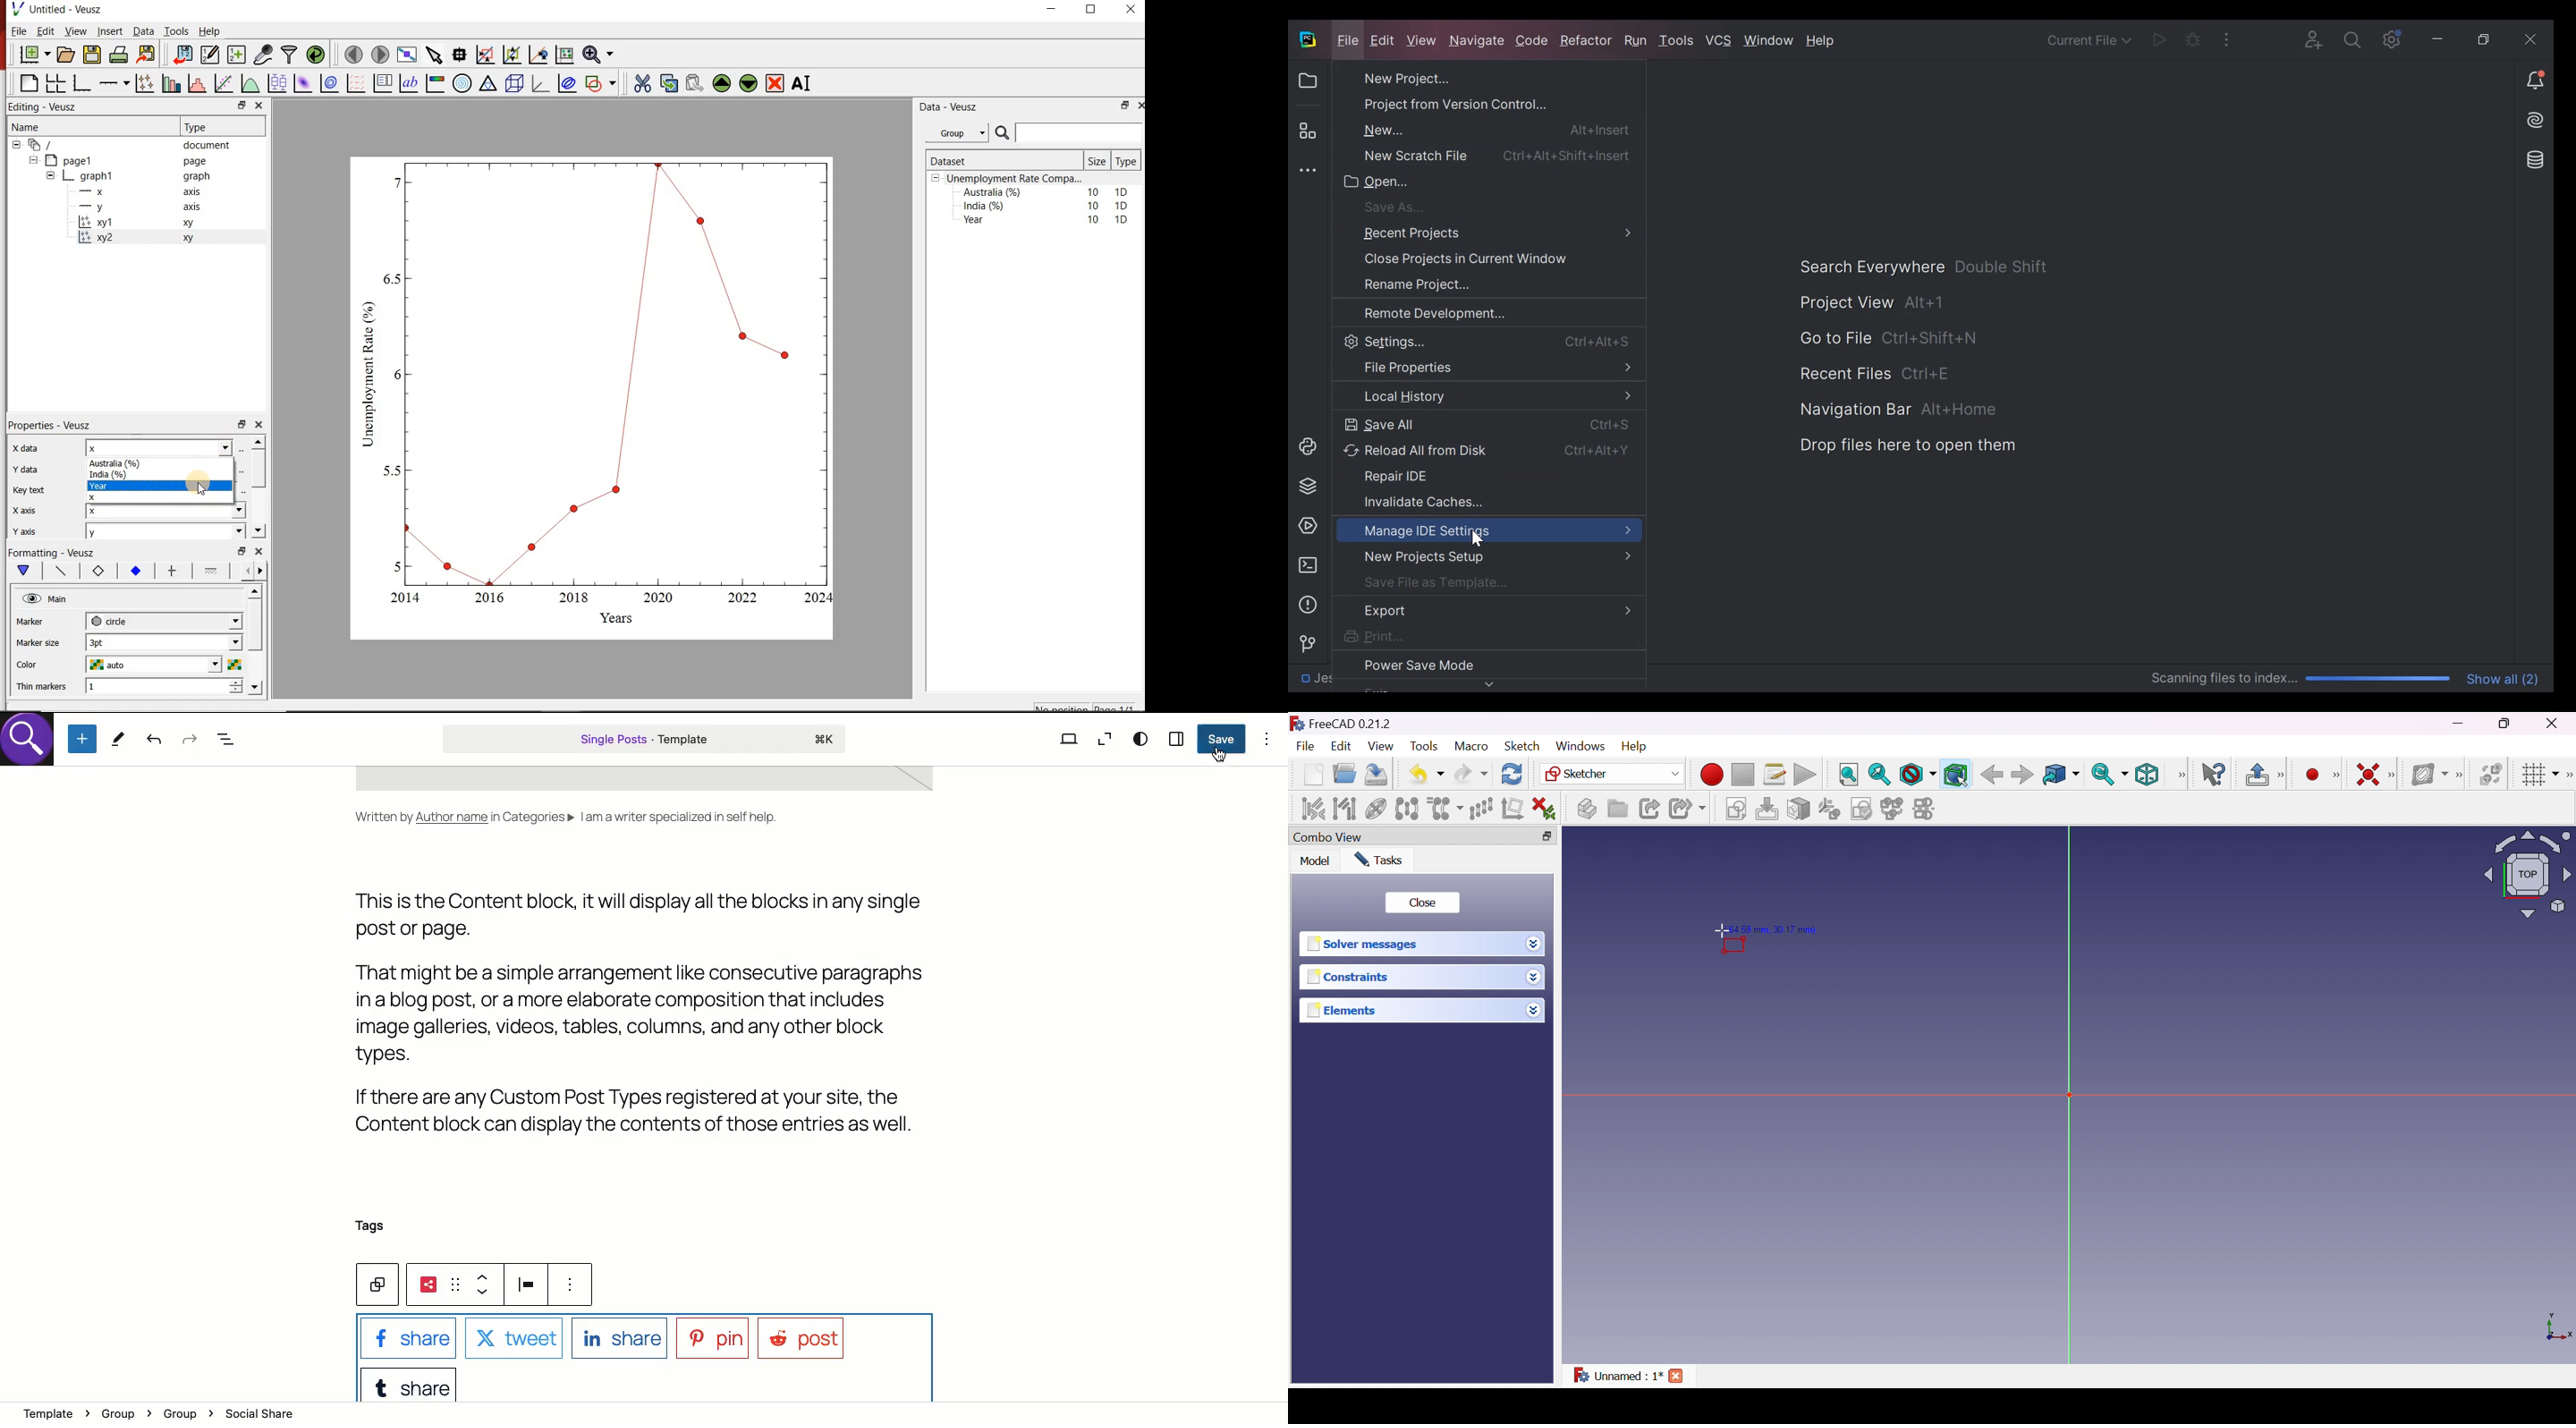  I want to click on AI Assistant, so click(2537, 119).